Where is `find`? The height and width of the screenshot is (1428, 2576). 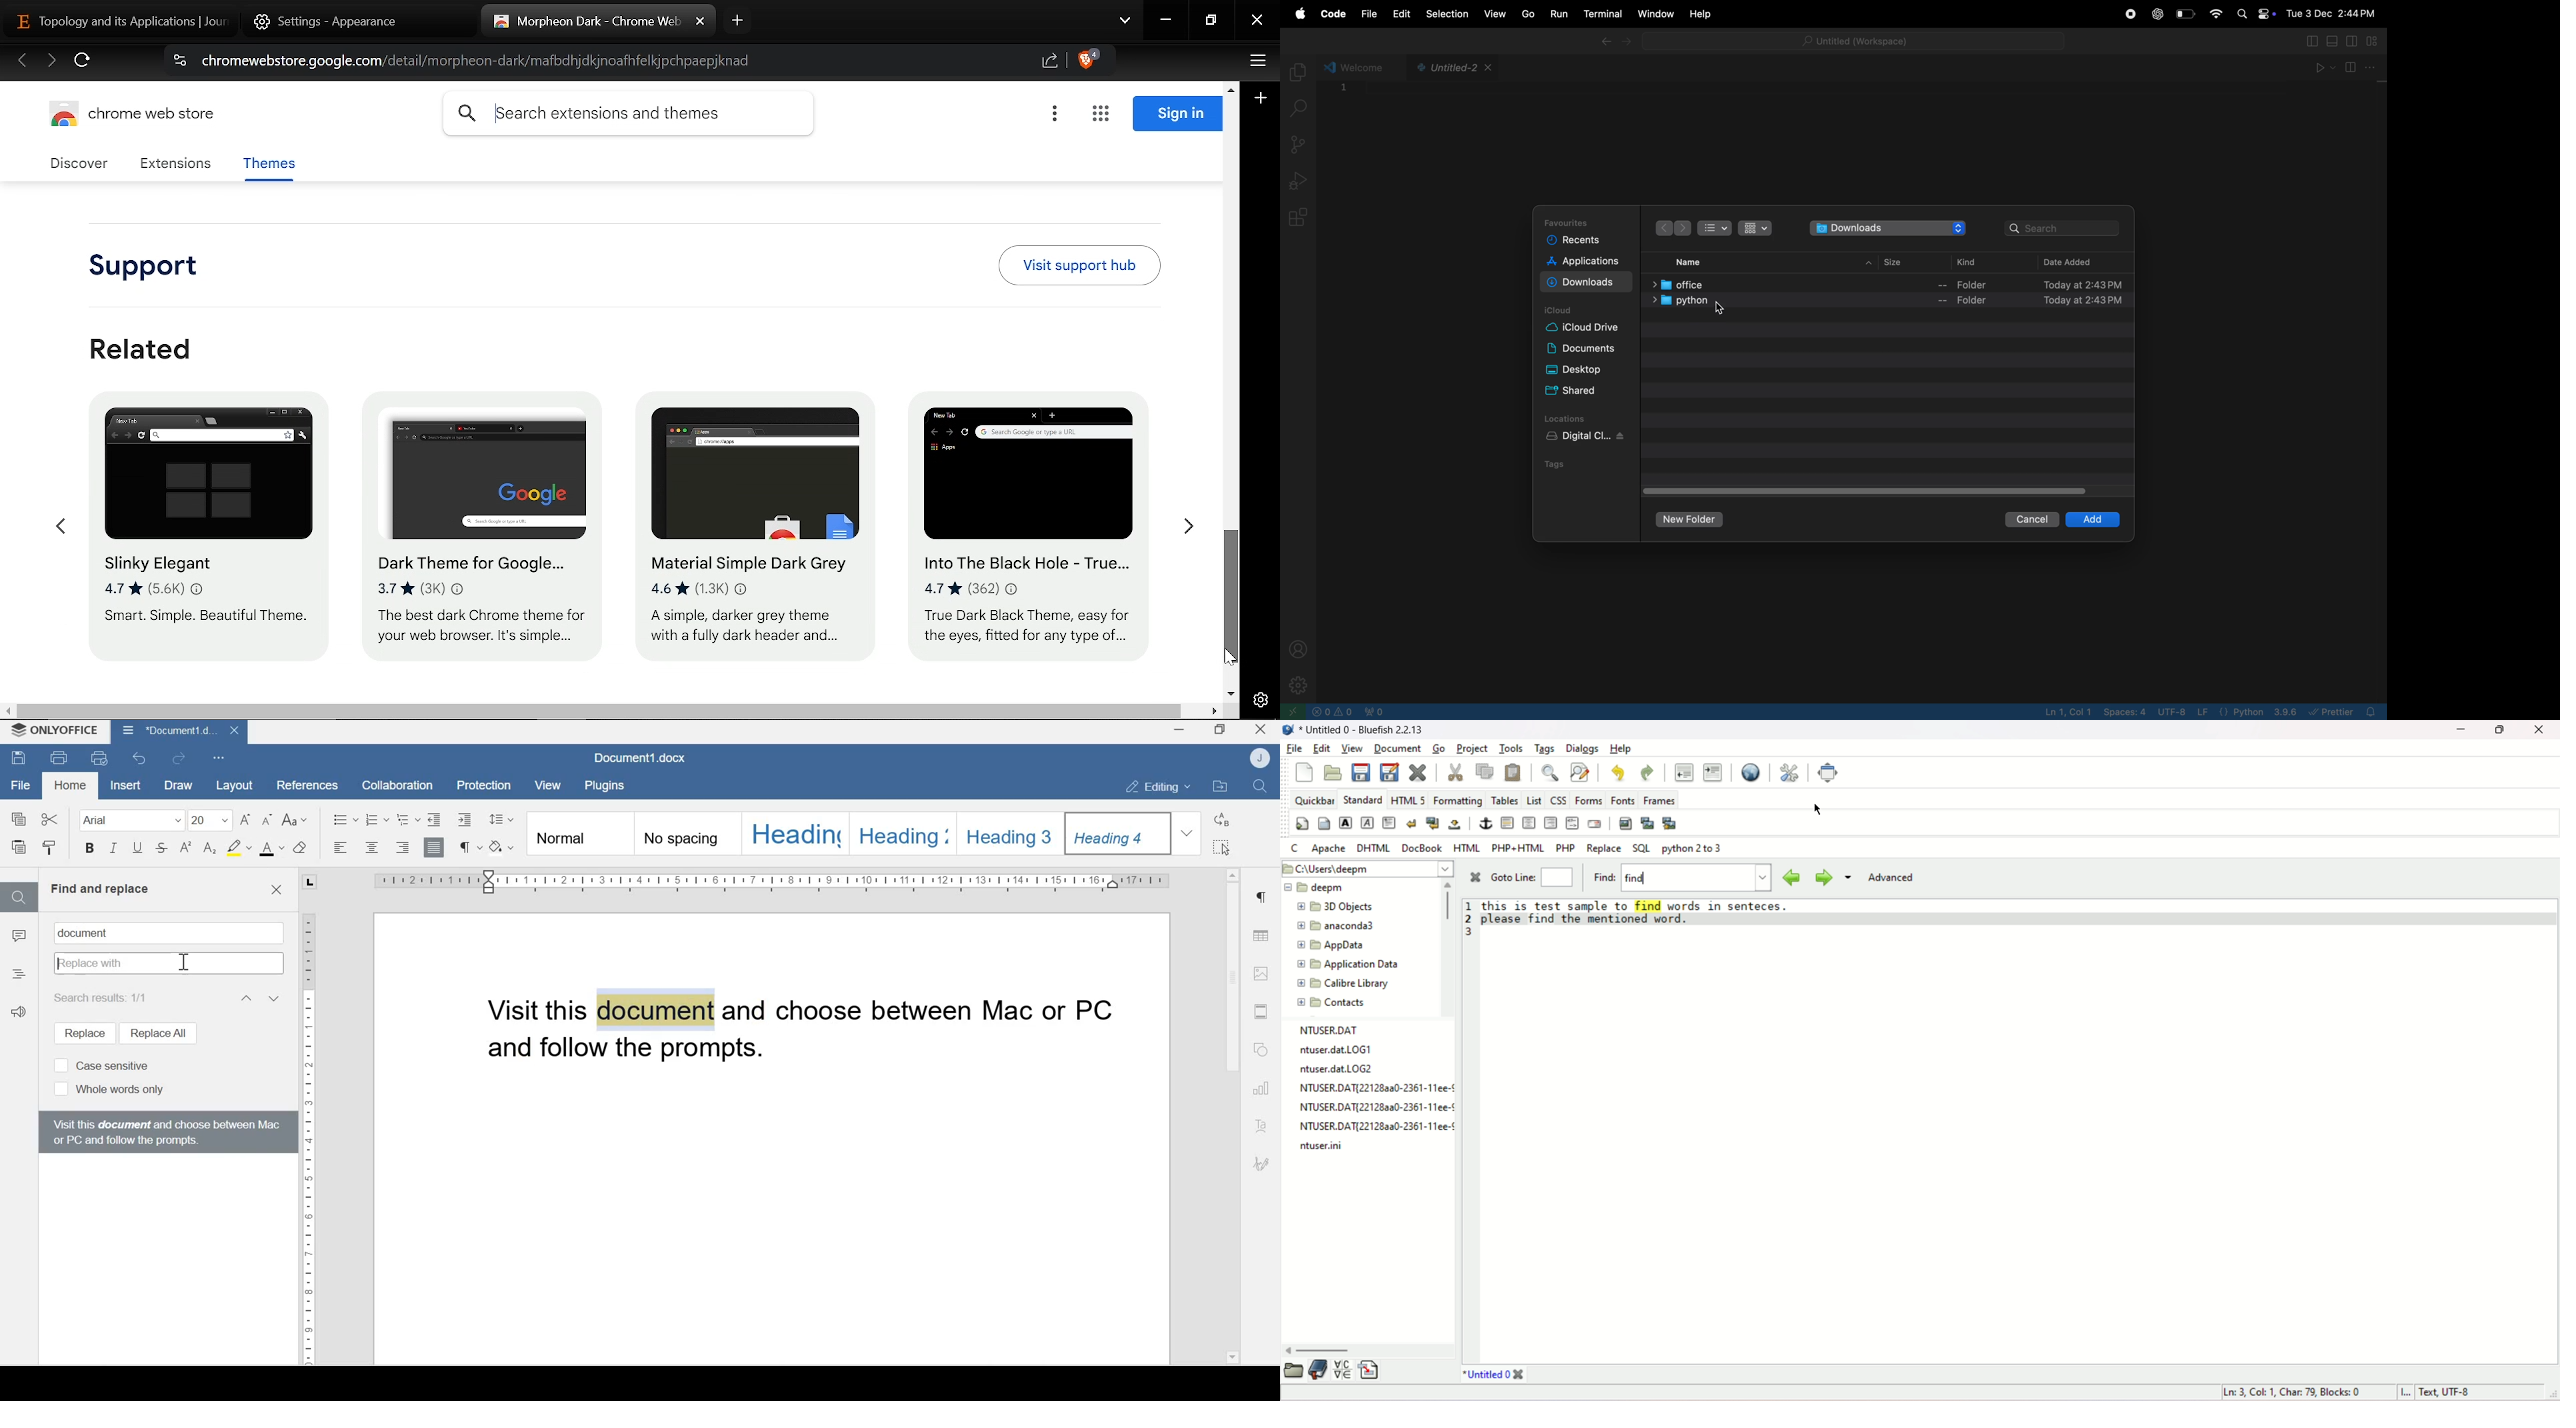
find is located at coordinates (1682, 877).